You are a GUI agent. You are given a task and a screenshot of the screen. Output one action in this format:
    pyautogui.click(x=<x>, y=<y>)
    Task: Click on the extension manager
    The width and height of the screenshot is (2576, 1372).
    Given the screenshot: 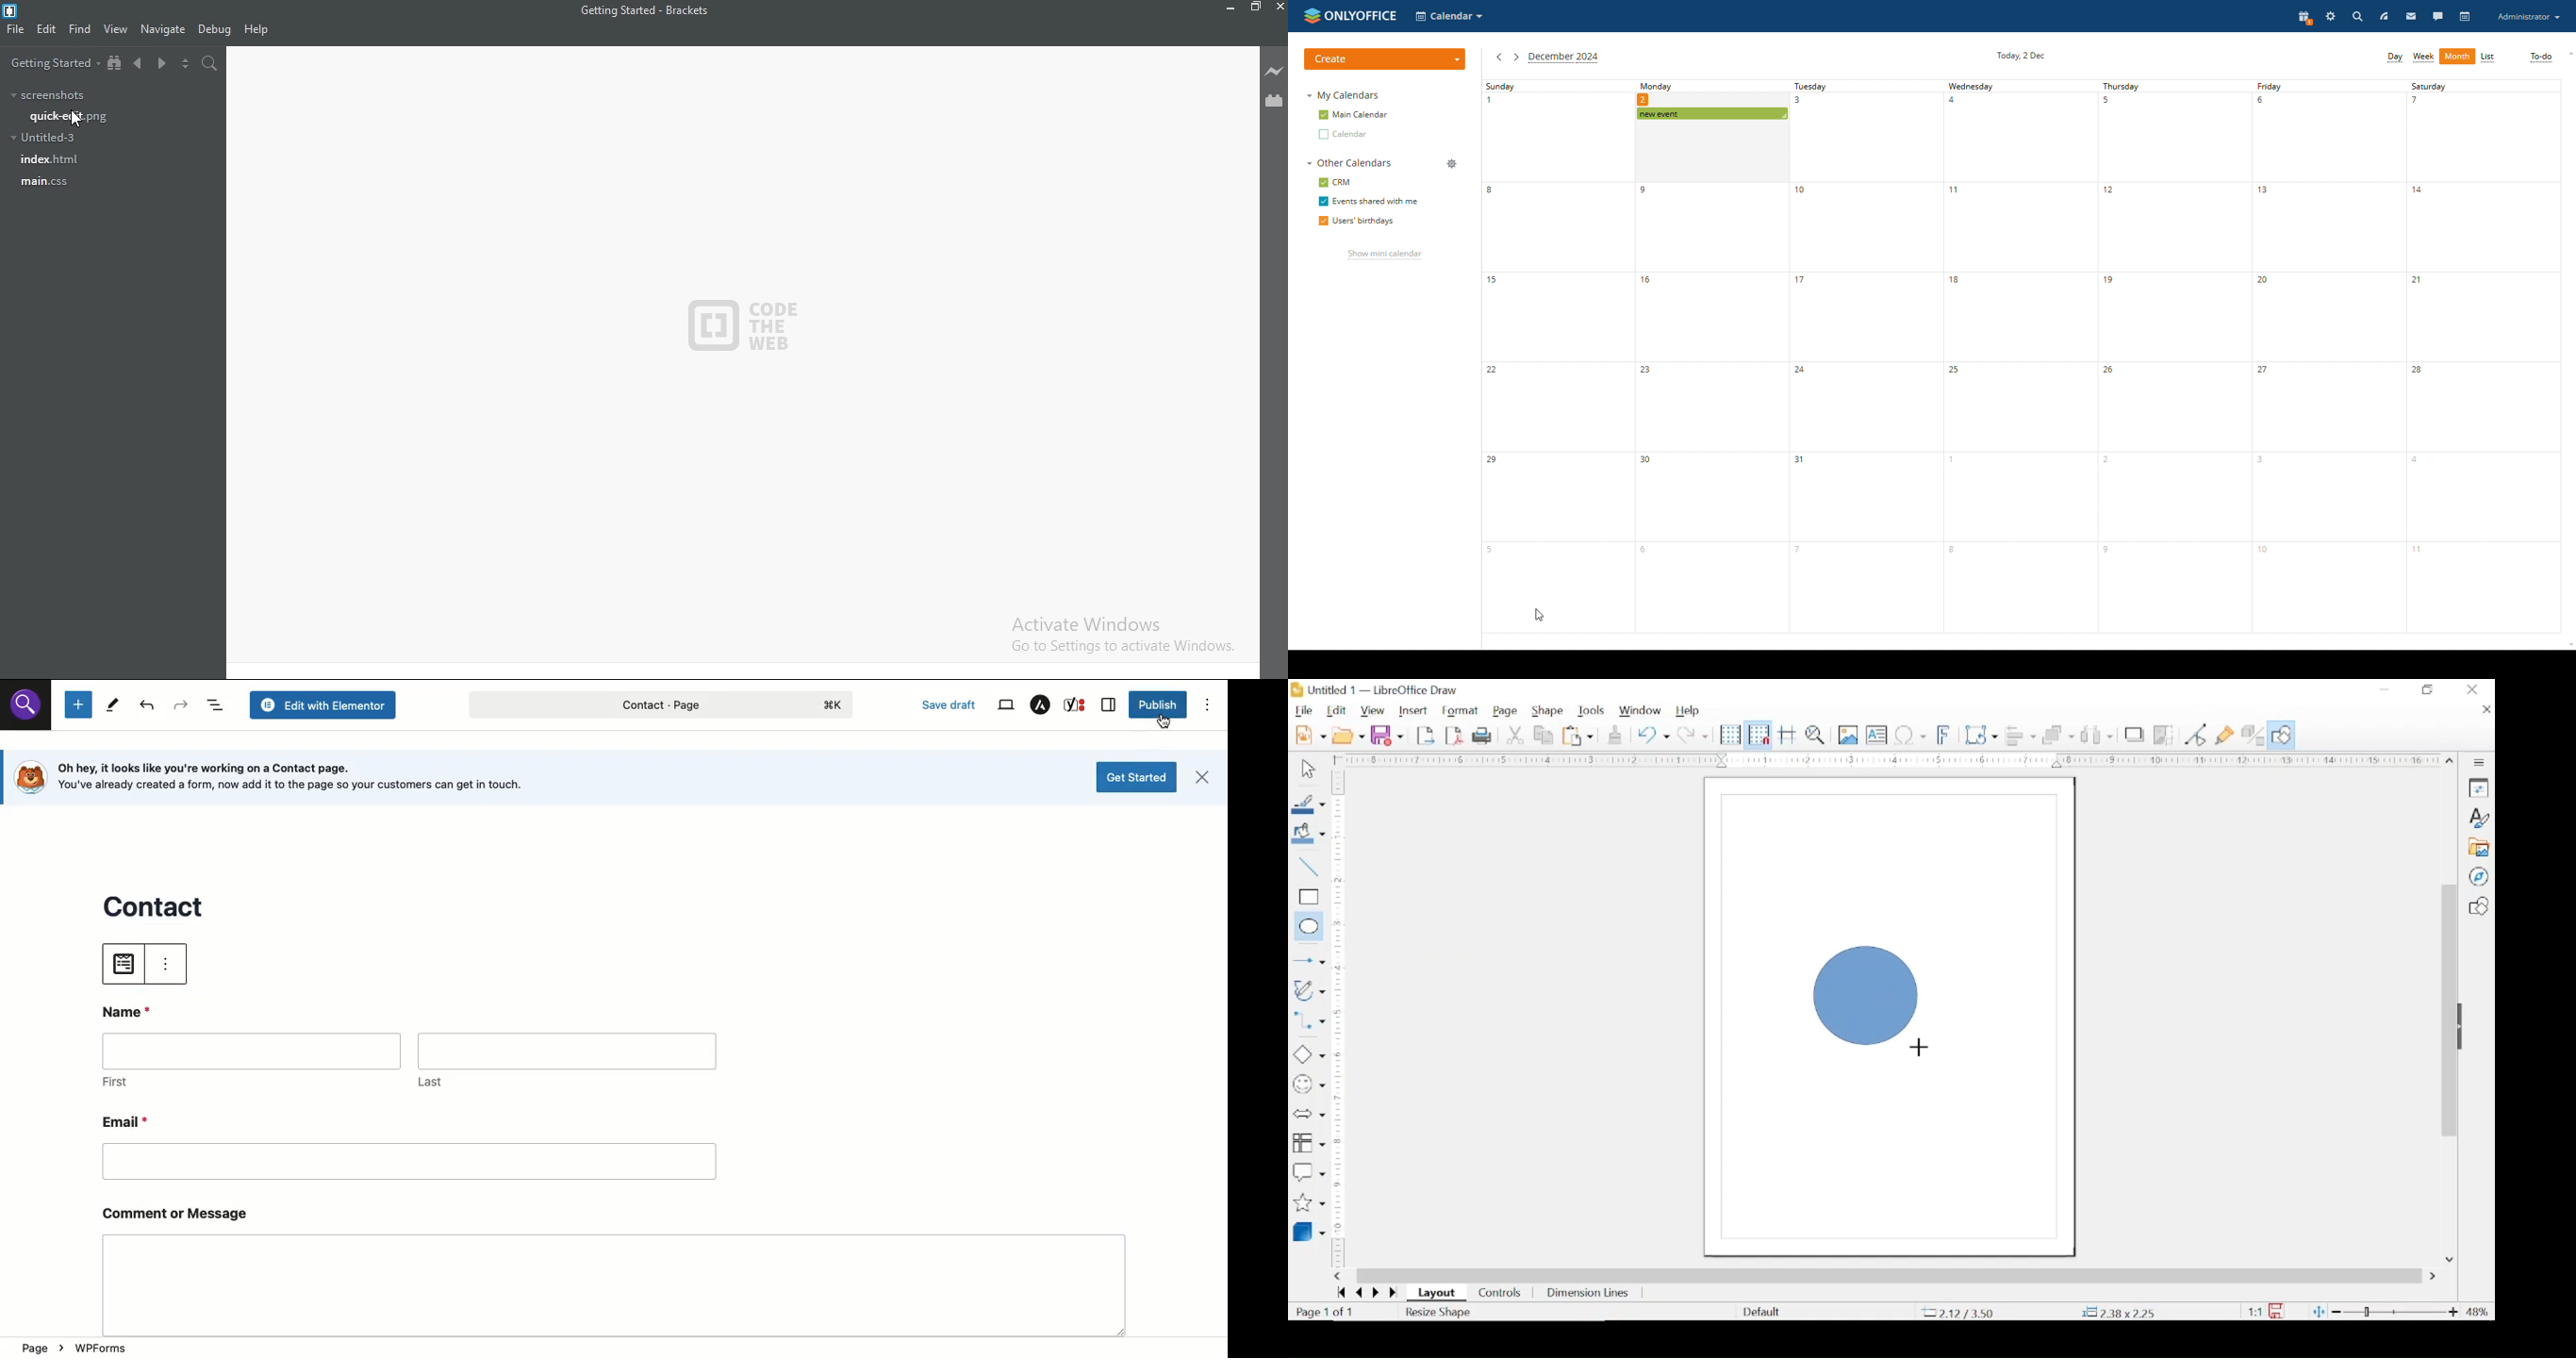 What is the action you would take?
    pyautogui.click(x=1275, y=103)
    